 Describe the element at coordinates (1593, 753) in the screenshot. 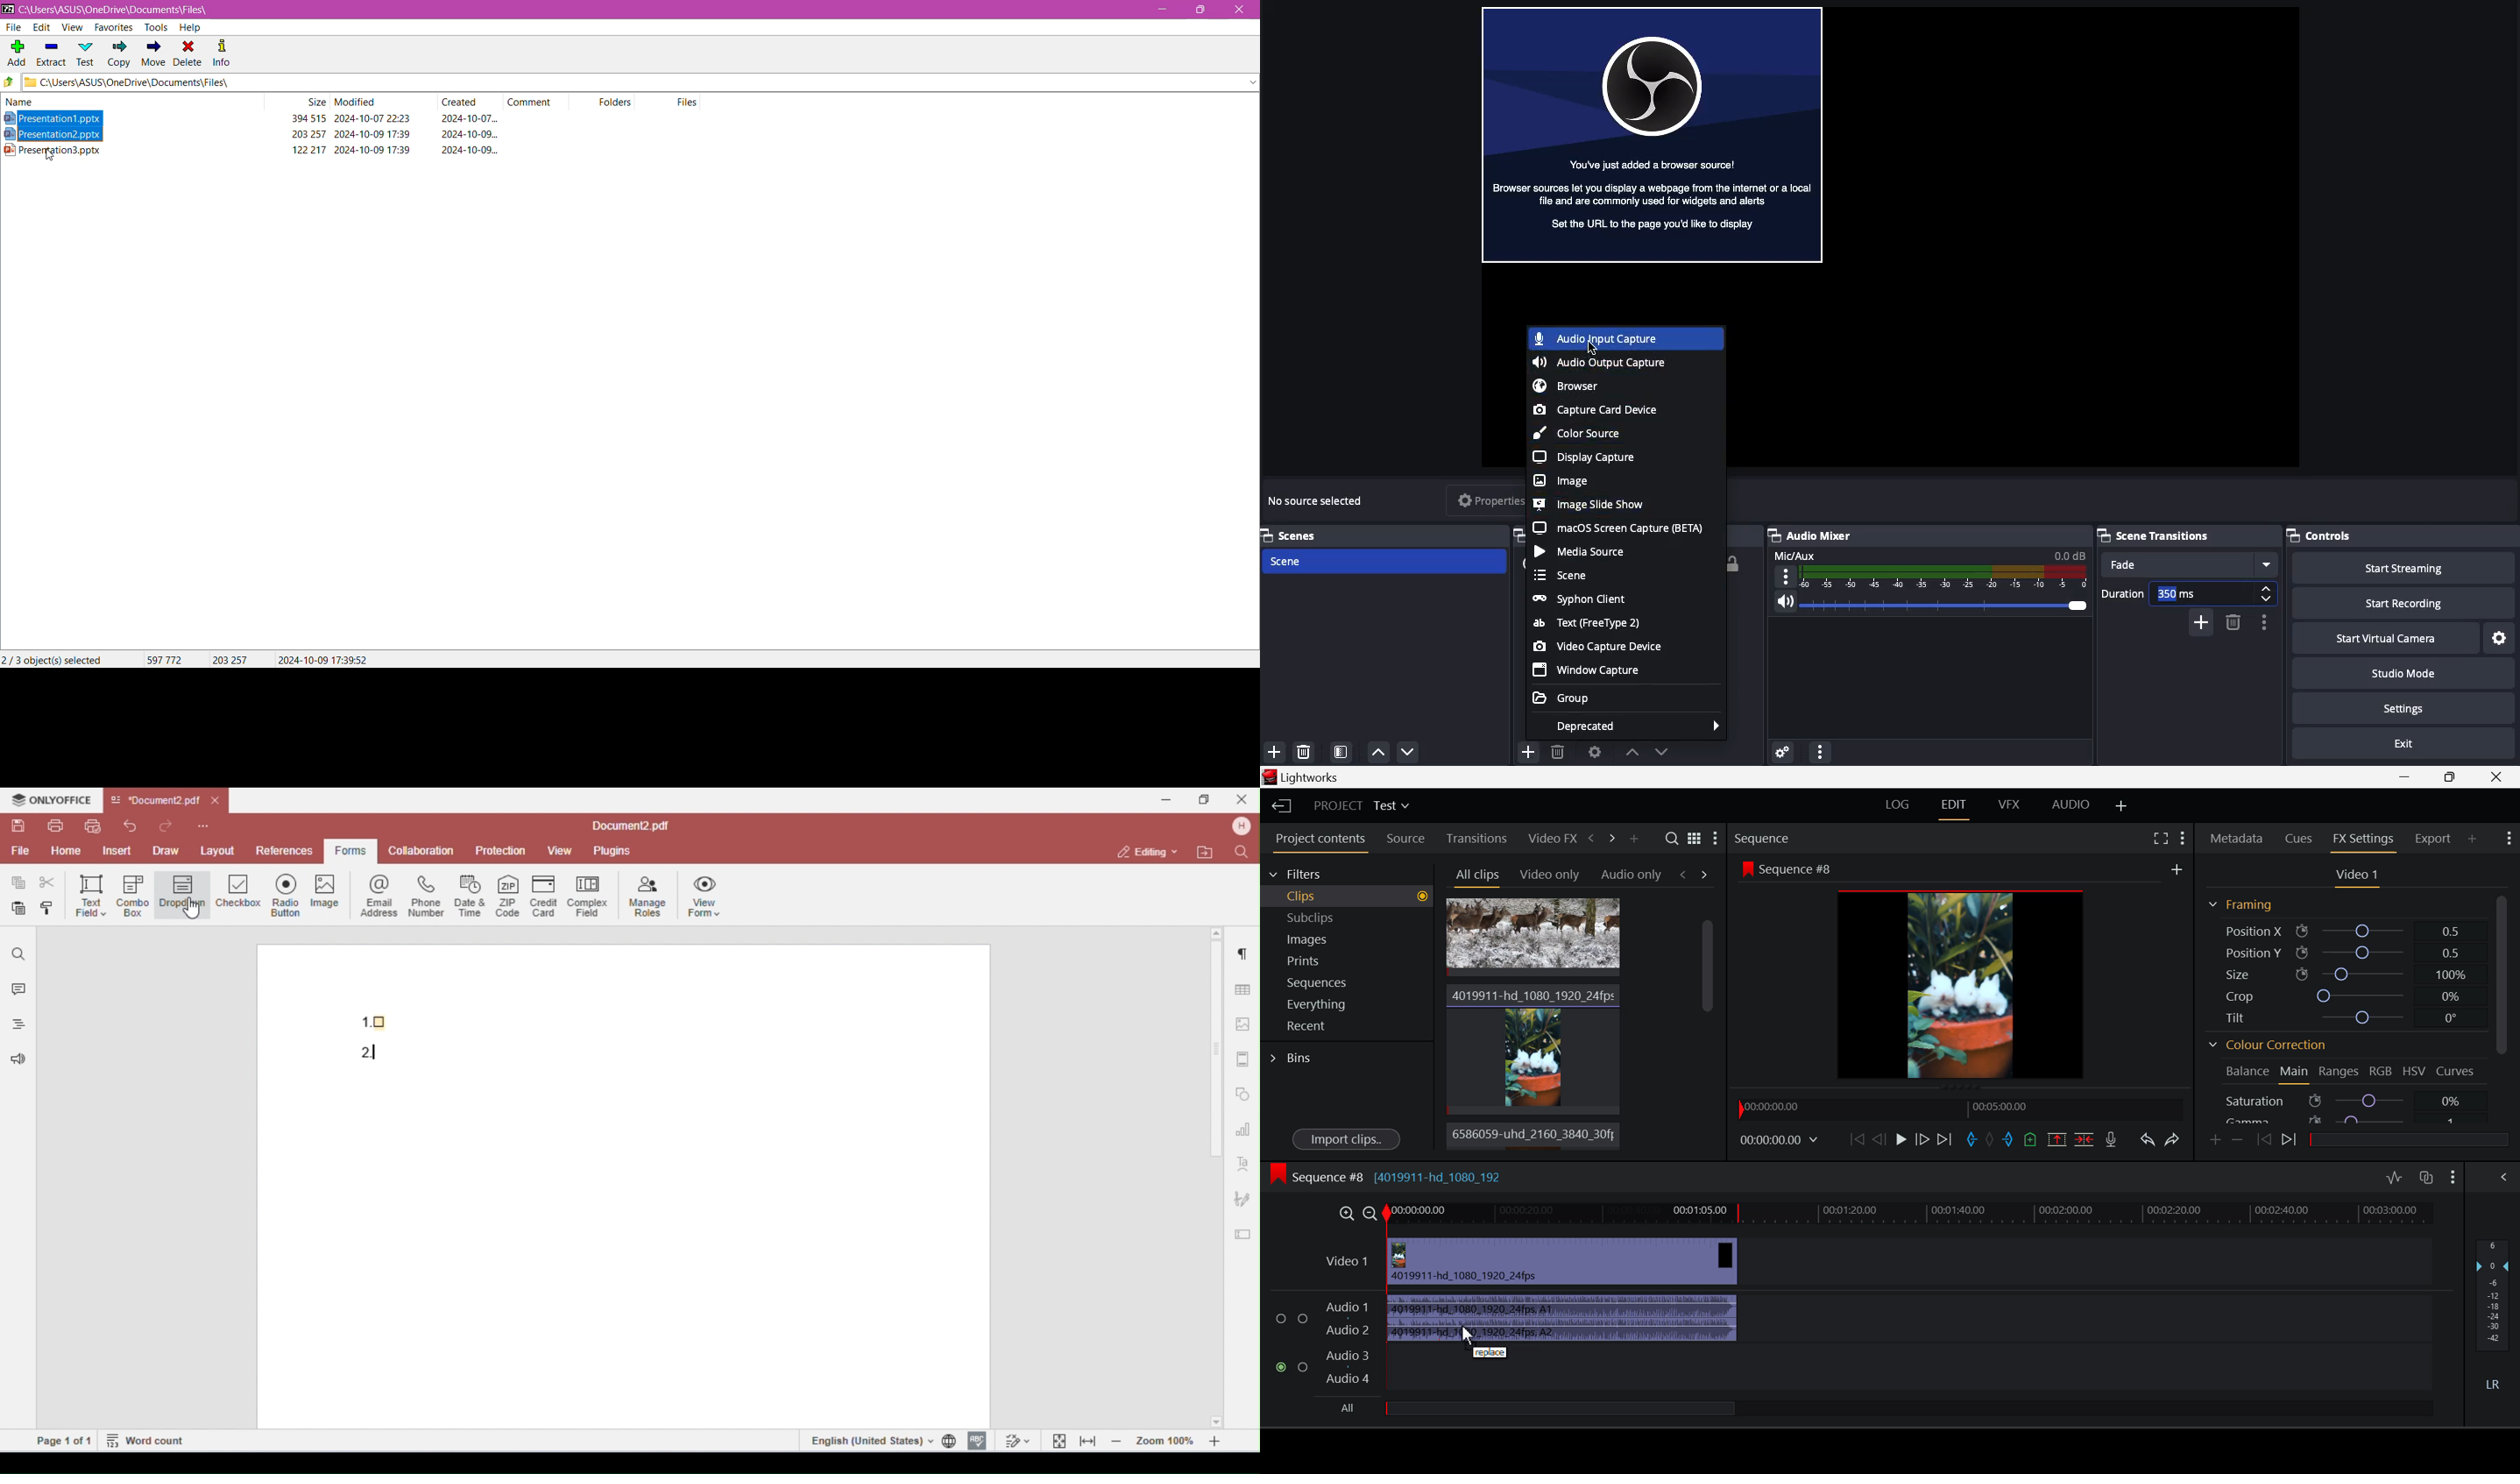

I see `Source preferences` at that location.